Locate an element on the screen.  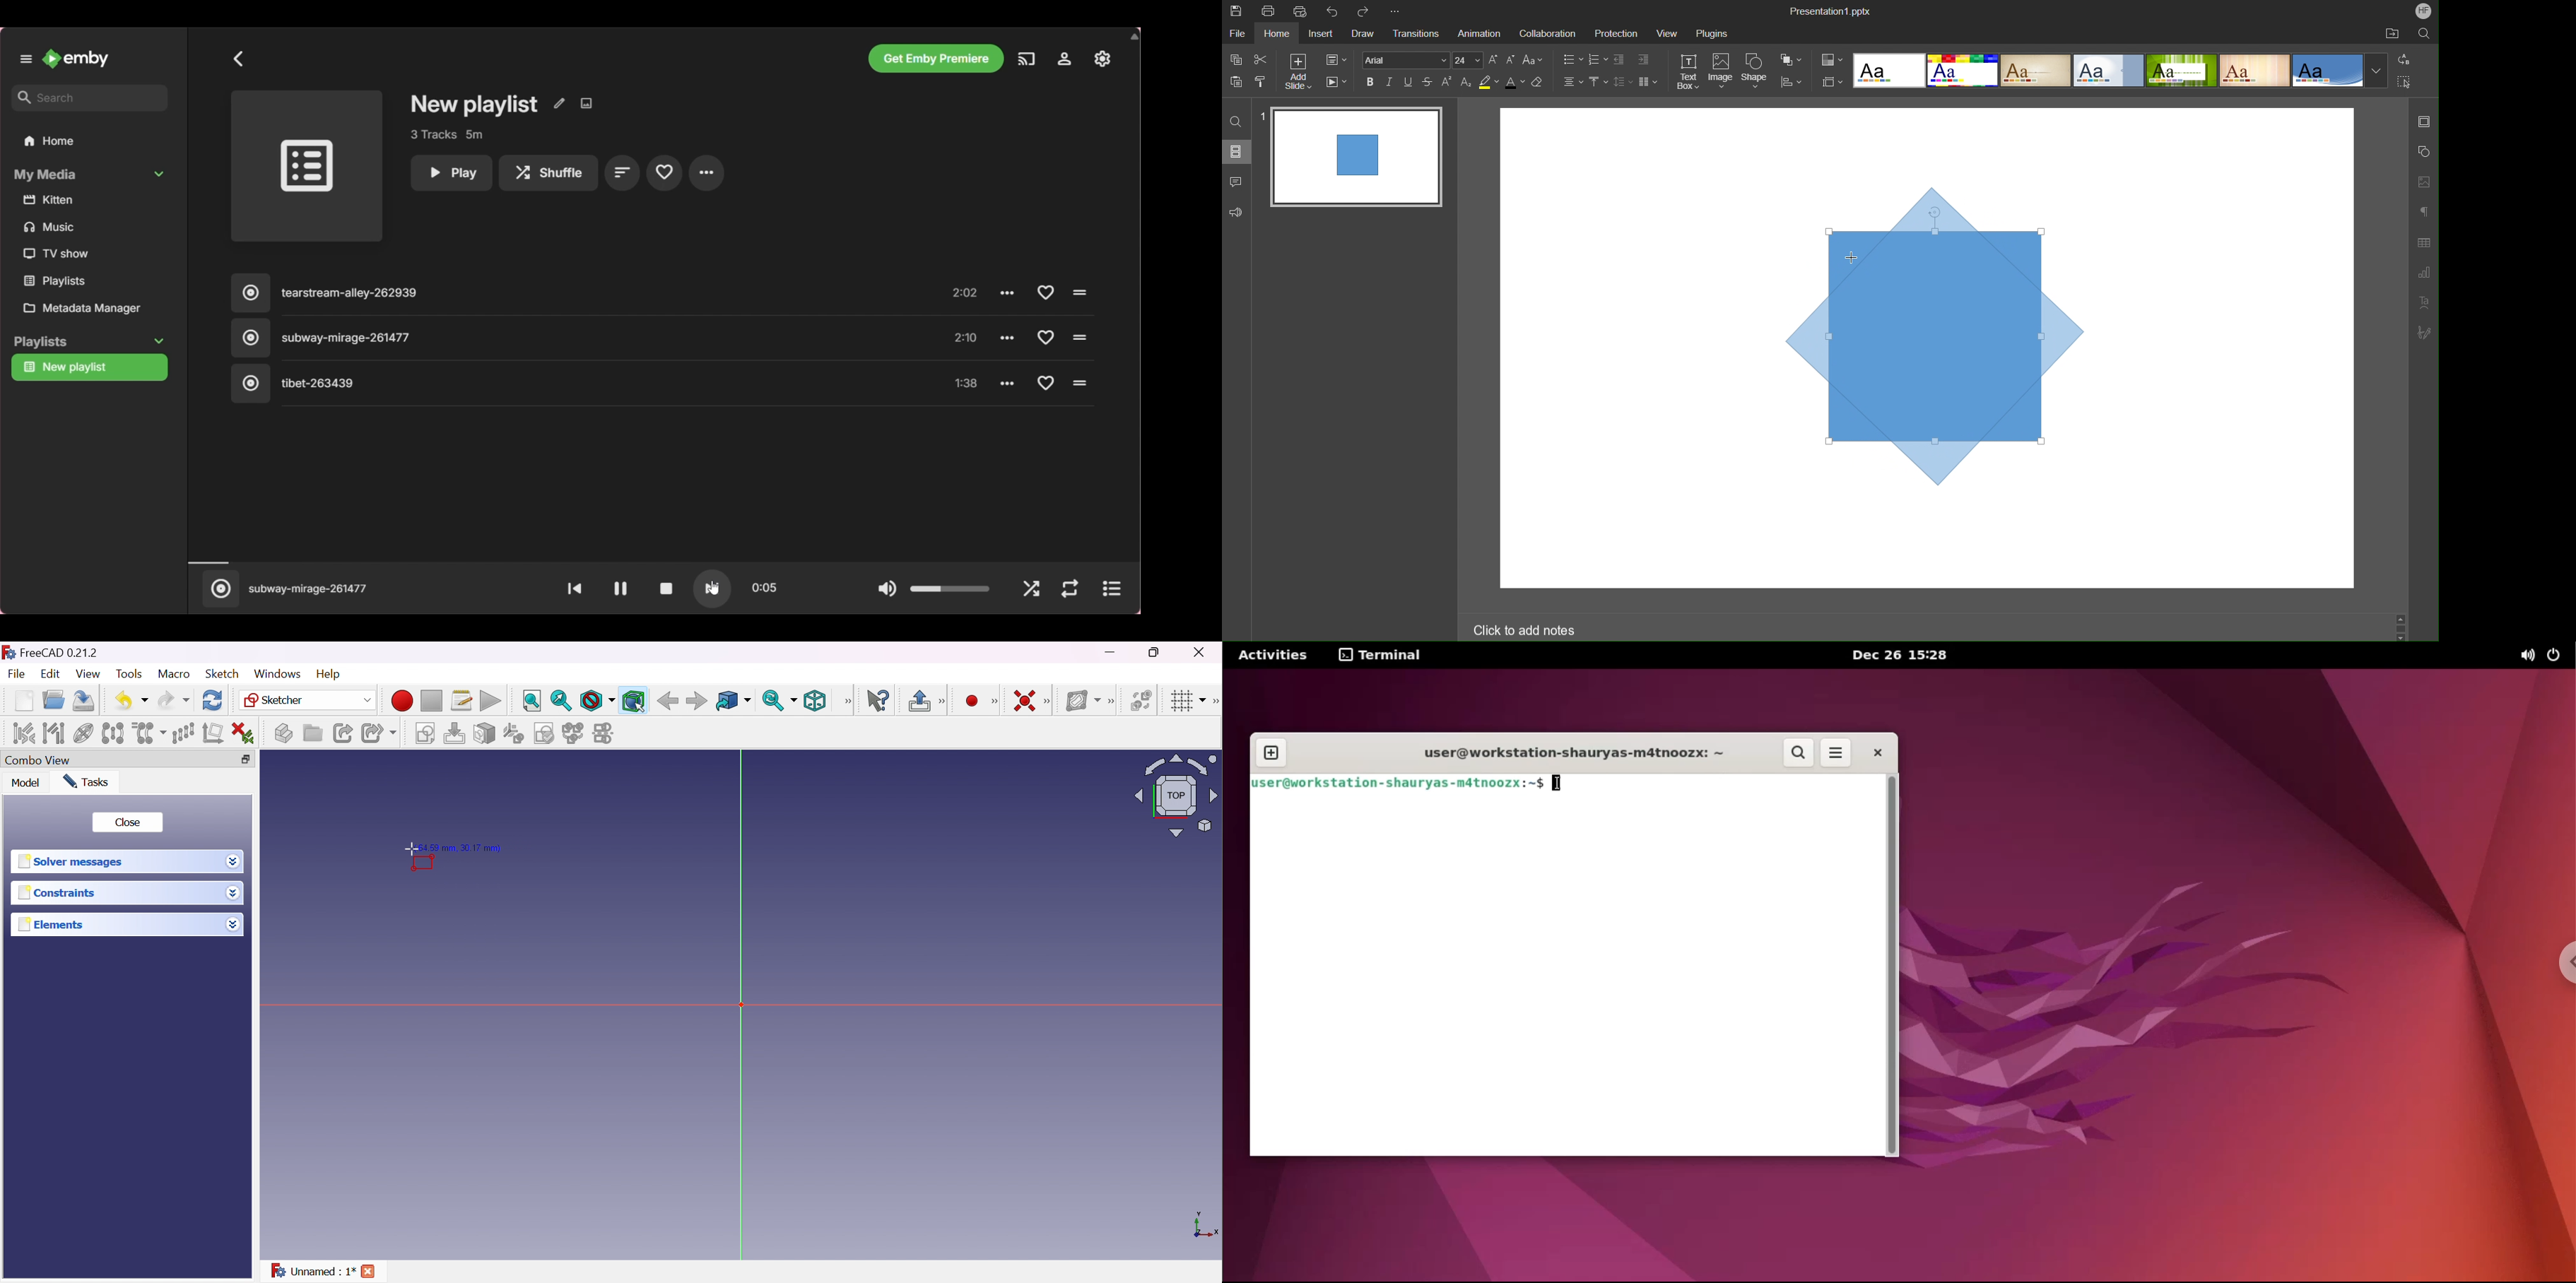
Slide Settings is located at coordinates (1336, 59).